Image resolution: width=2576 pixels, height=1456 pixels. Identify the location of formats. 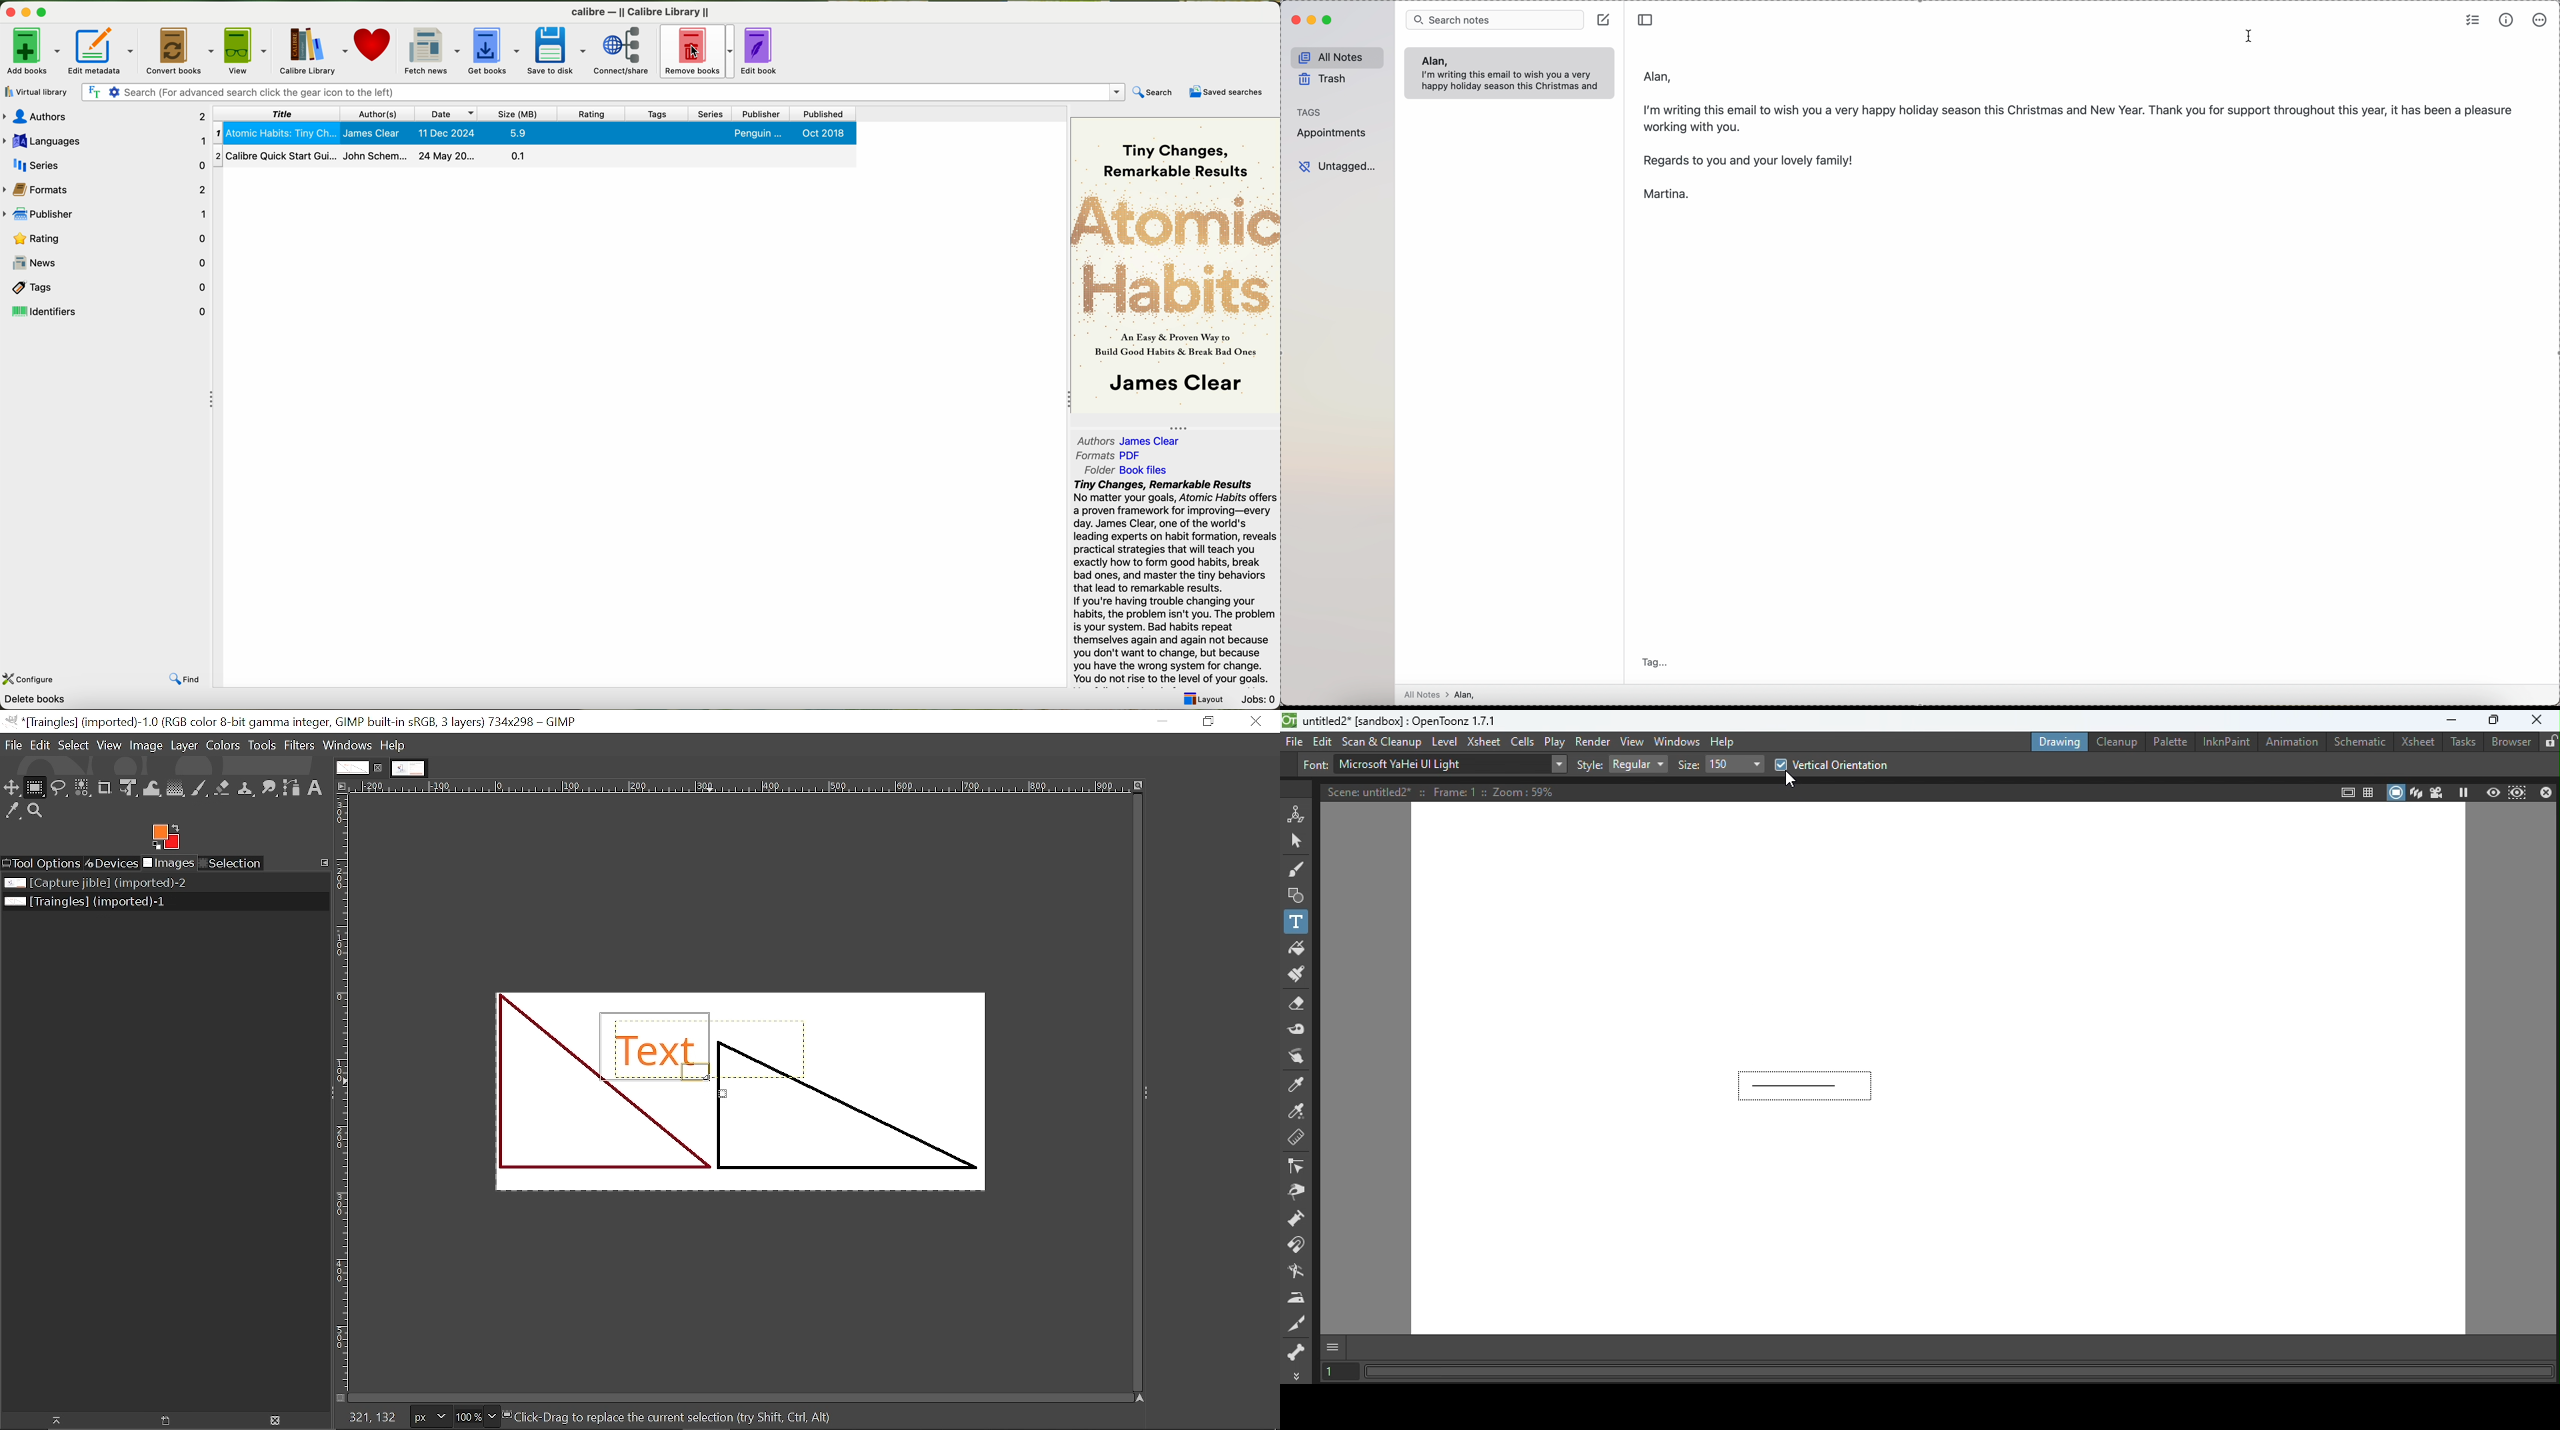
(109, 189).